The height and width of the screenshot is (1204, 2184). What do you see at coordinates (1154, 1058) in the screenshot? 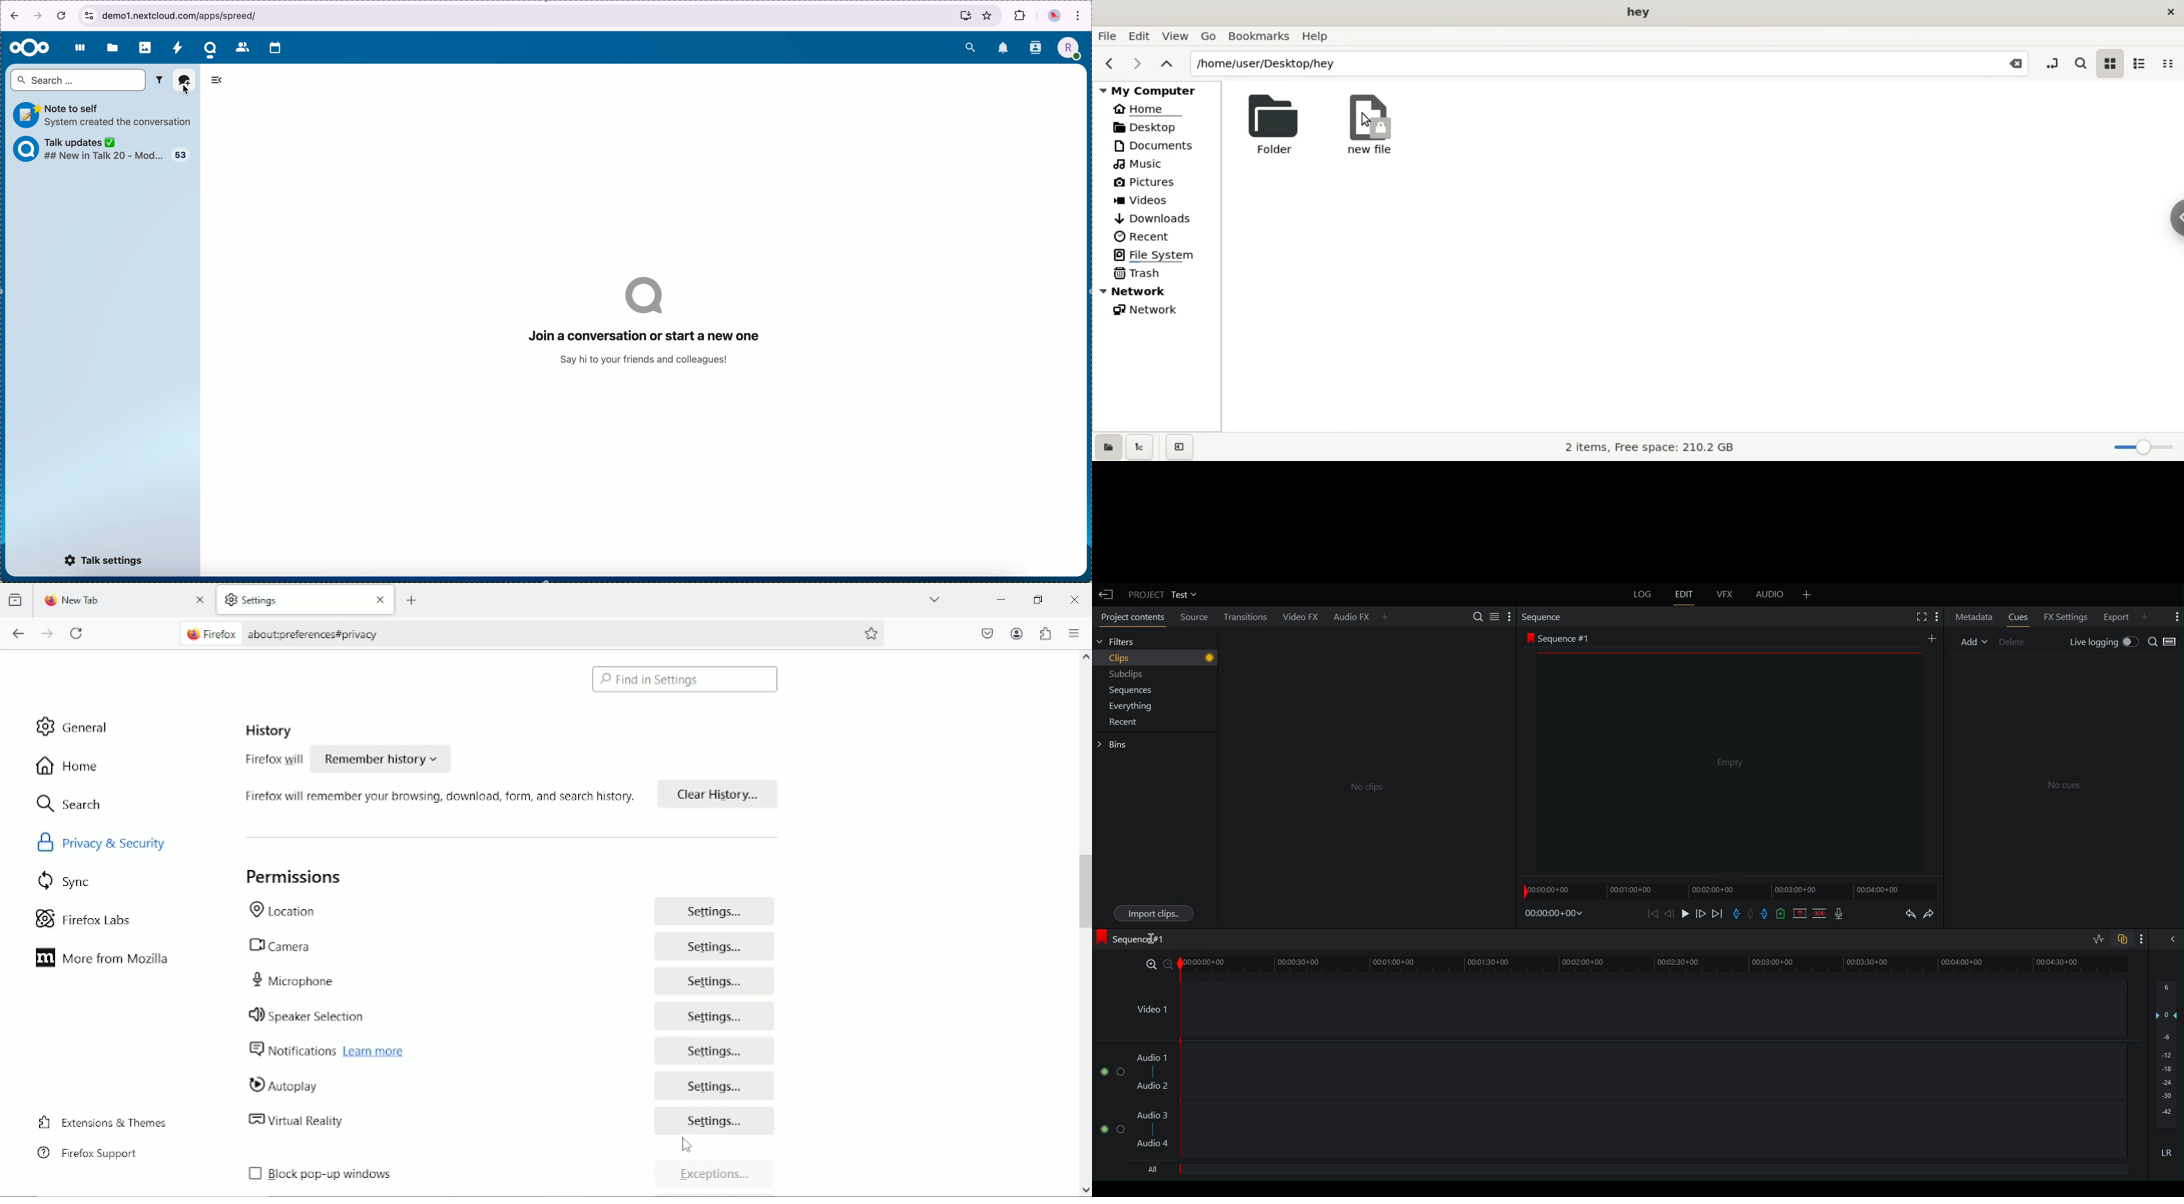
I see `Audio 1` at bounding box center [1154, 1058].